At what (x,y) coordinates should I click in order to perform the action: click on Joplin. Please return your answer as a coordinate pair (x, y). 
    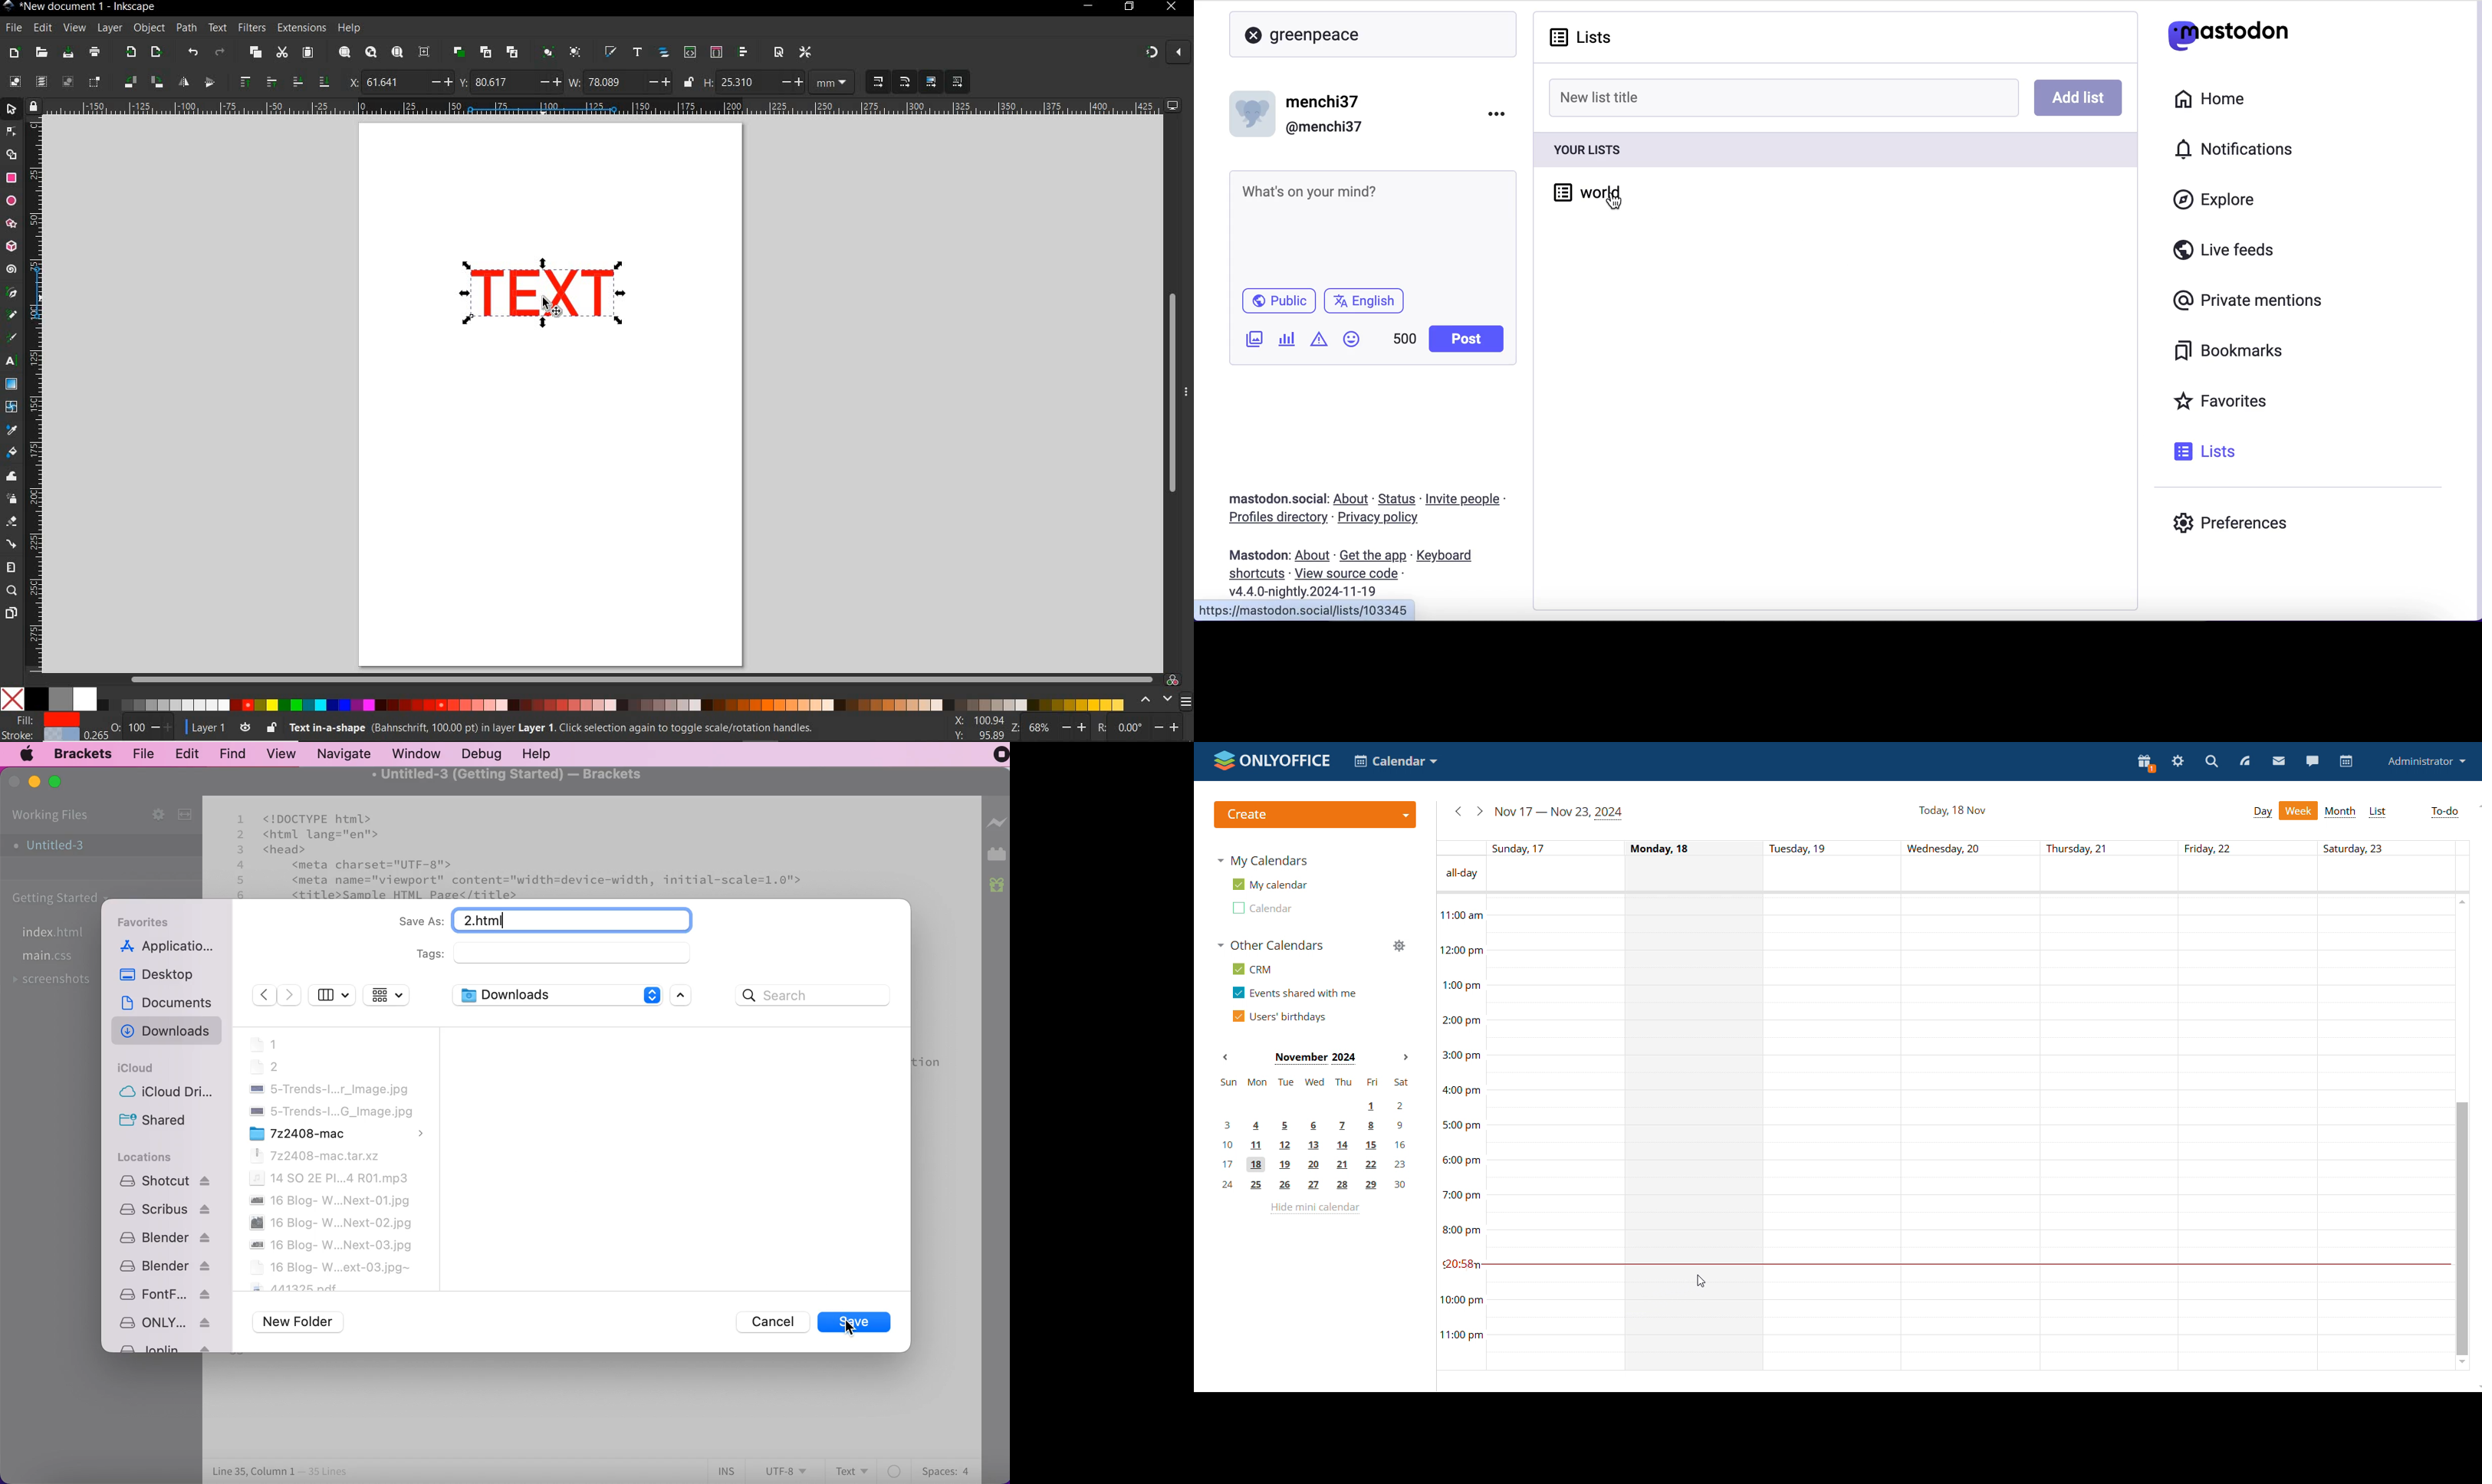
    Looking at the image, I should click on (165, 1347).